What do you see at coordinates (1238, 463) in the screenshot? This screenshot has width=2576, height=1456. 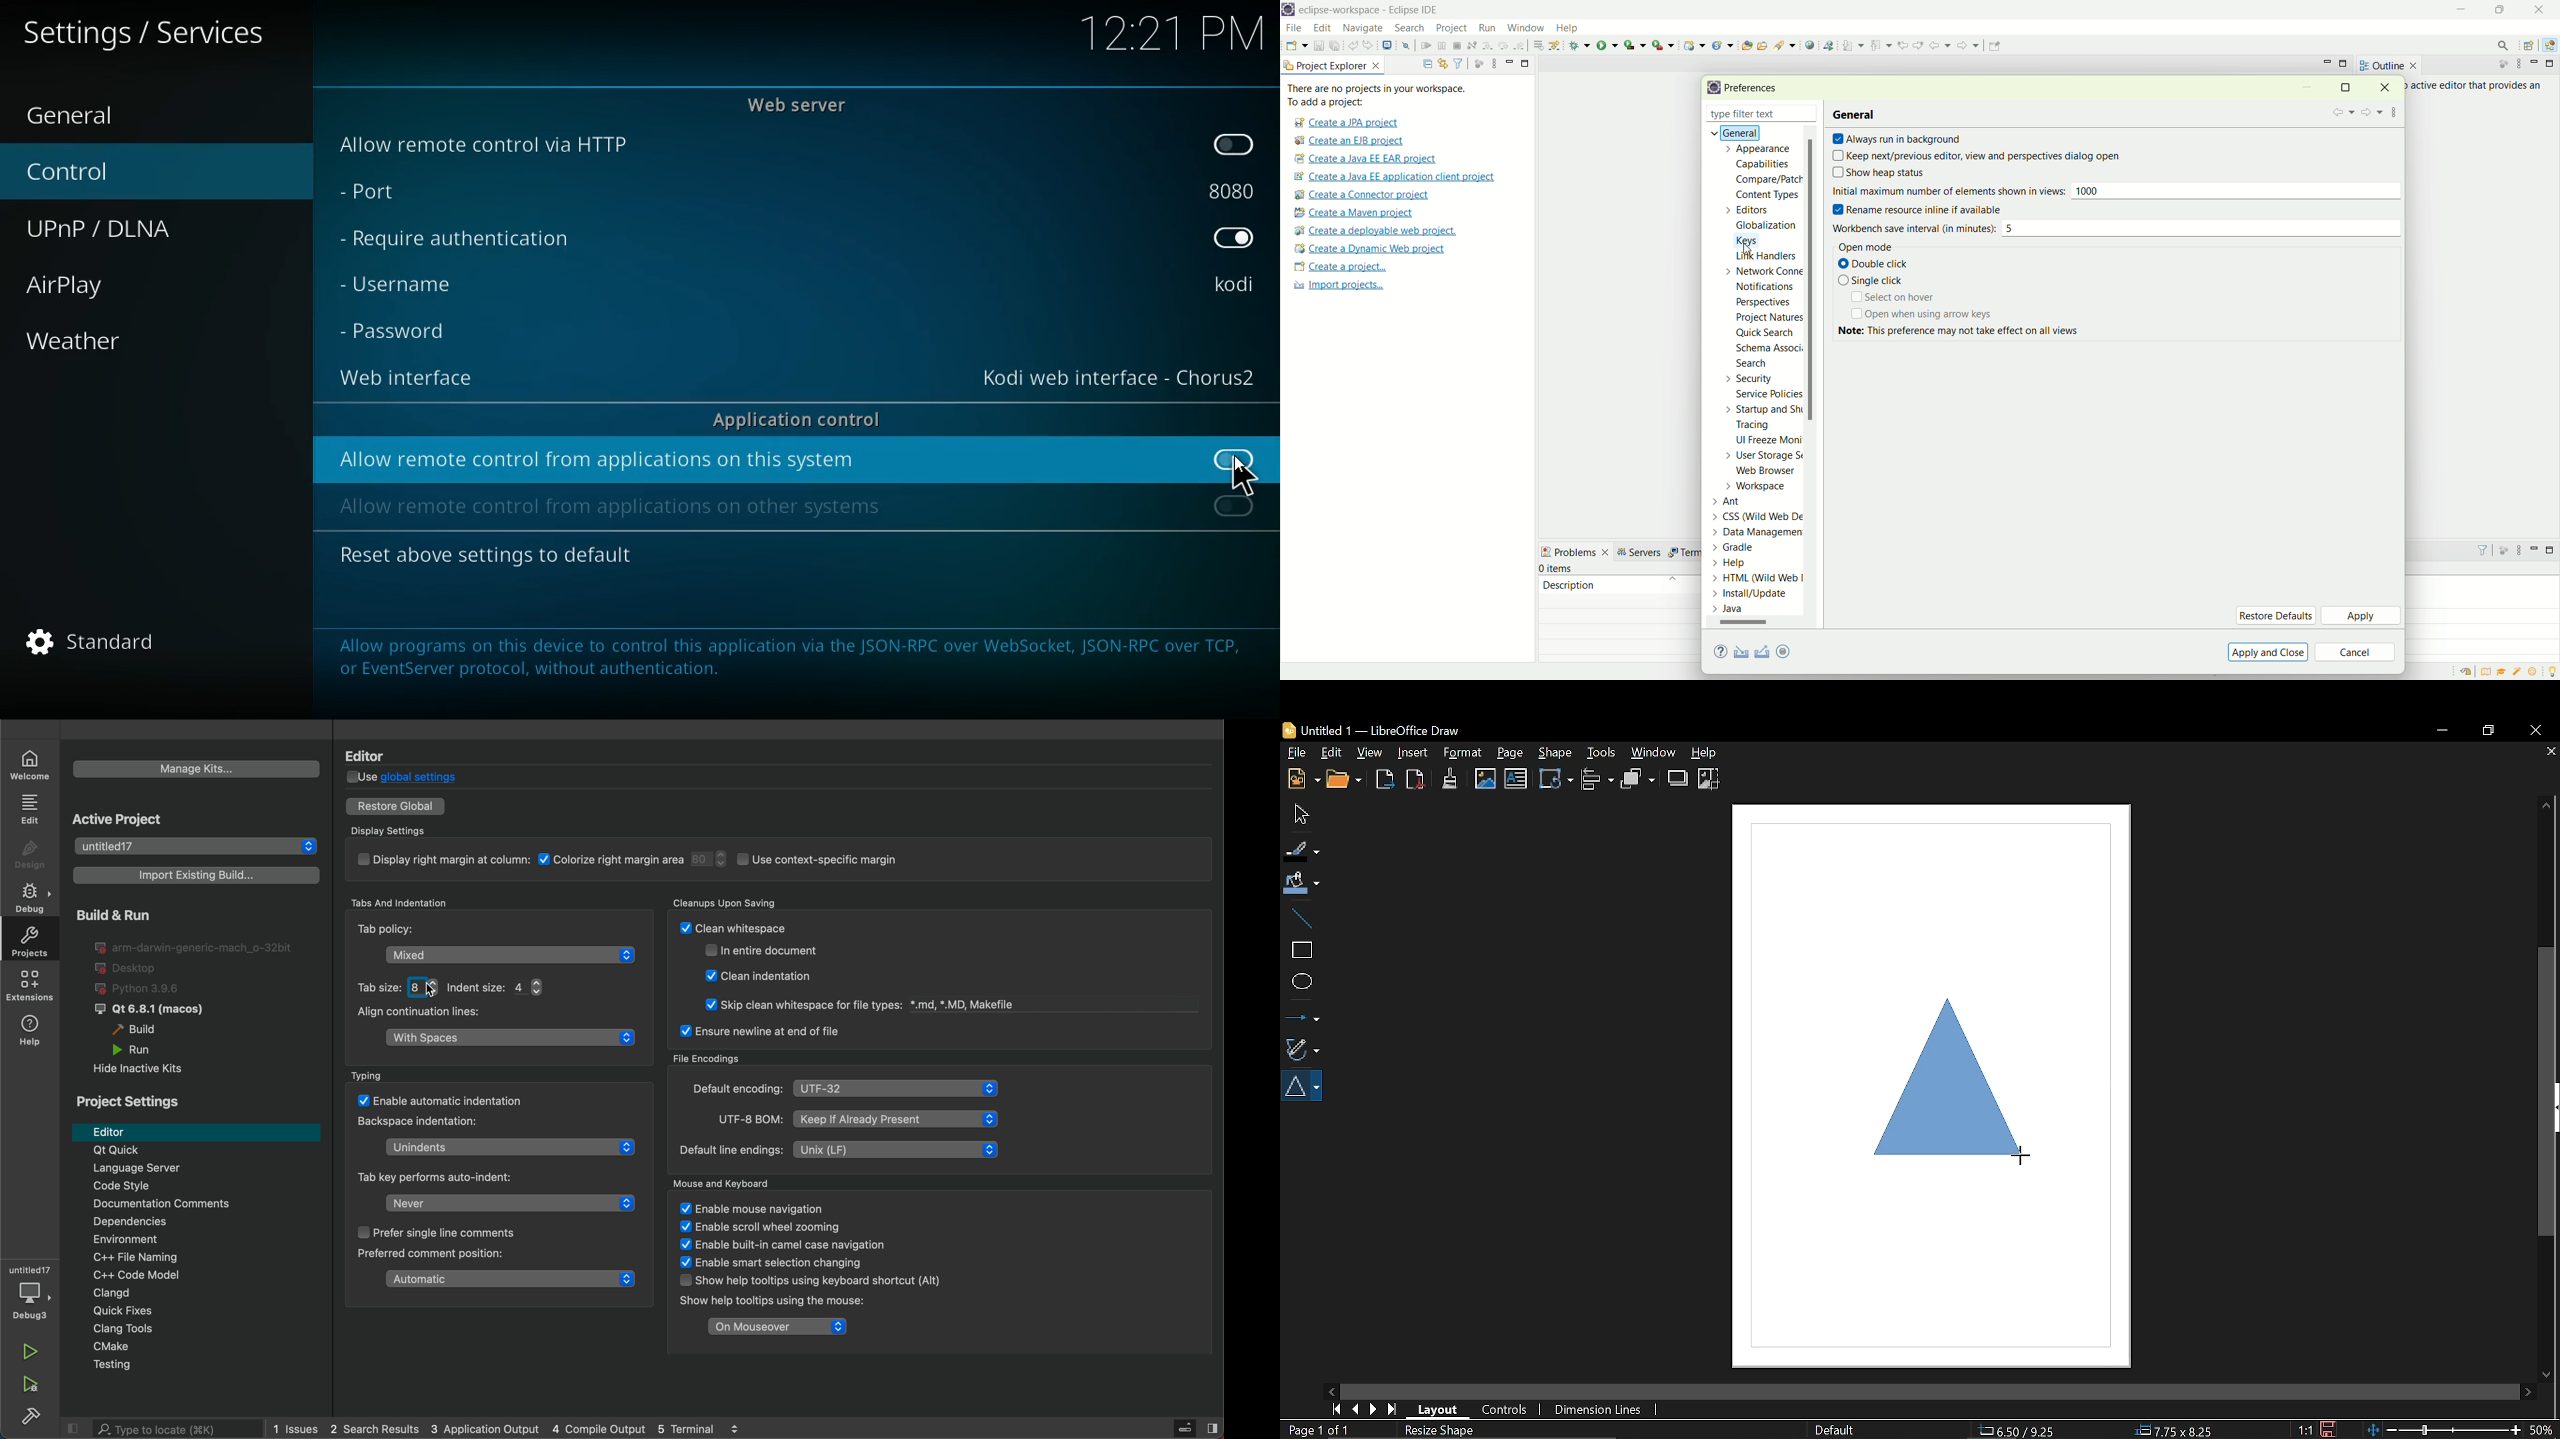 I see `off` at bounding box center [1238, 463].